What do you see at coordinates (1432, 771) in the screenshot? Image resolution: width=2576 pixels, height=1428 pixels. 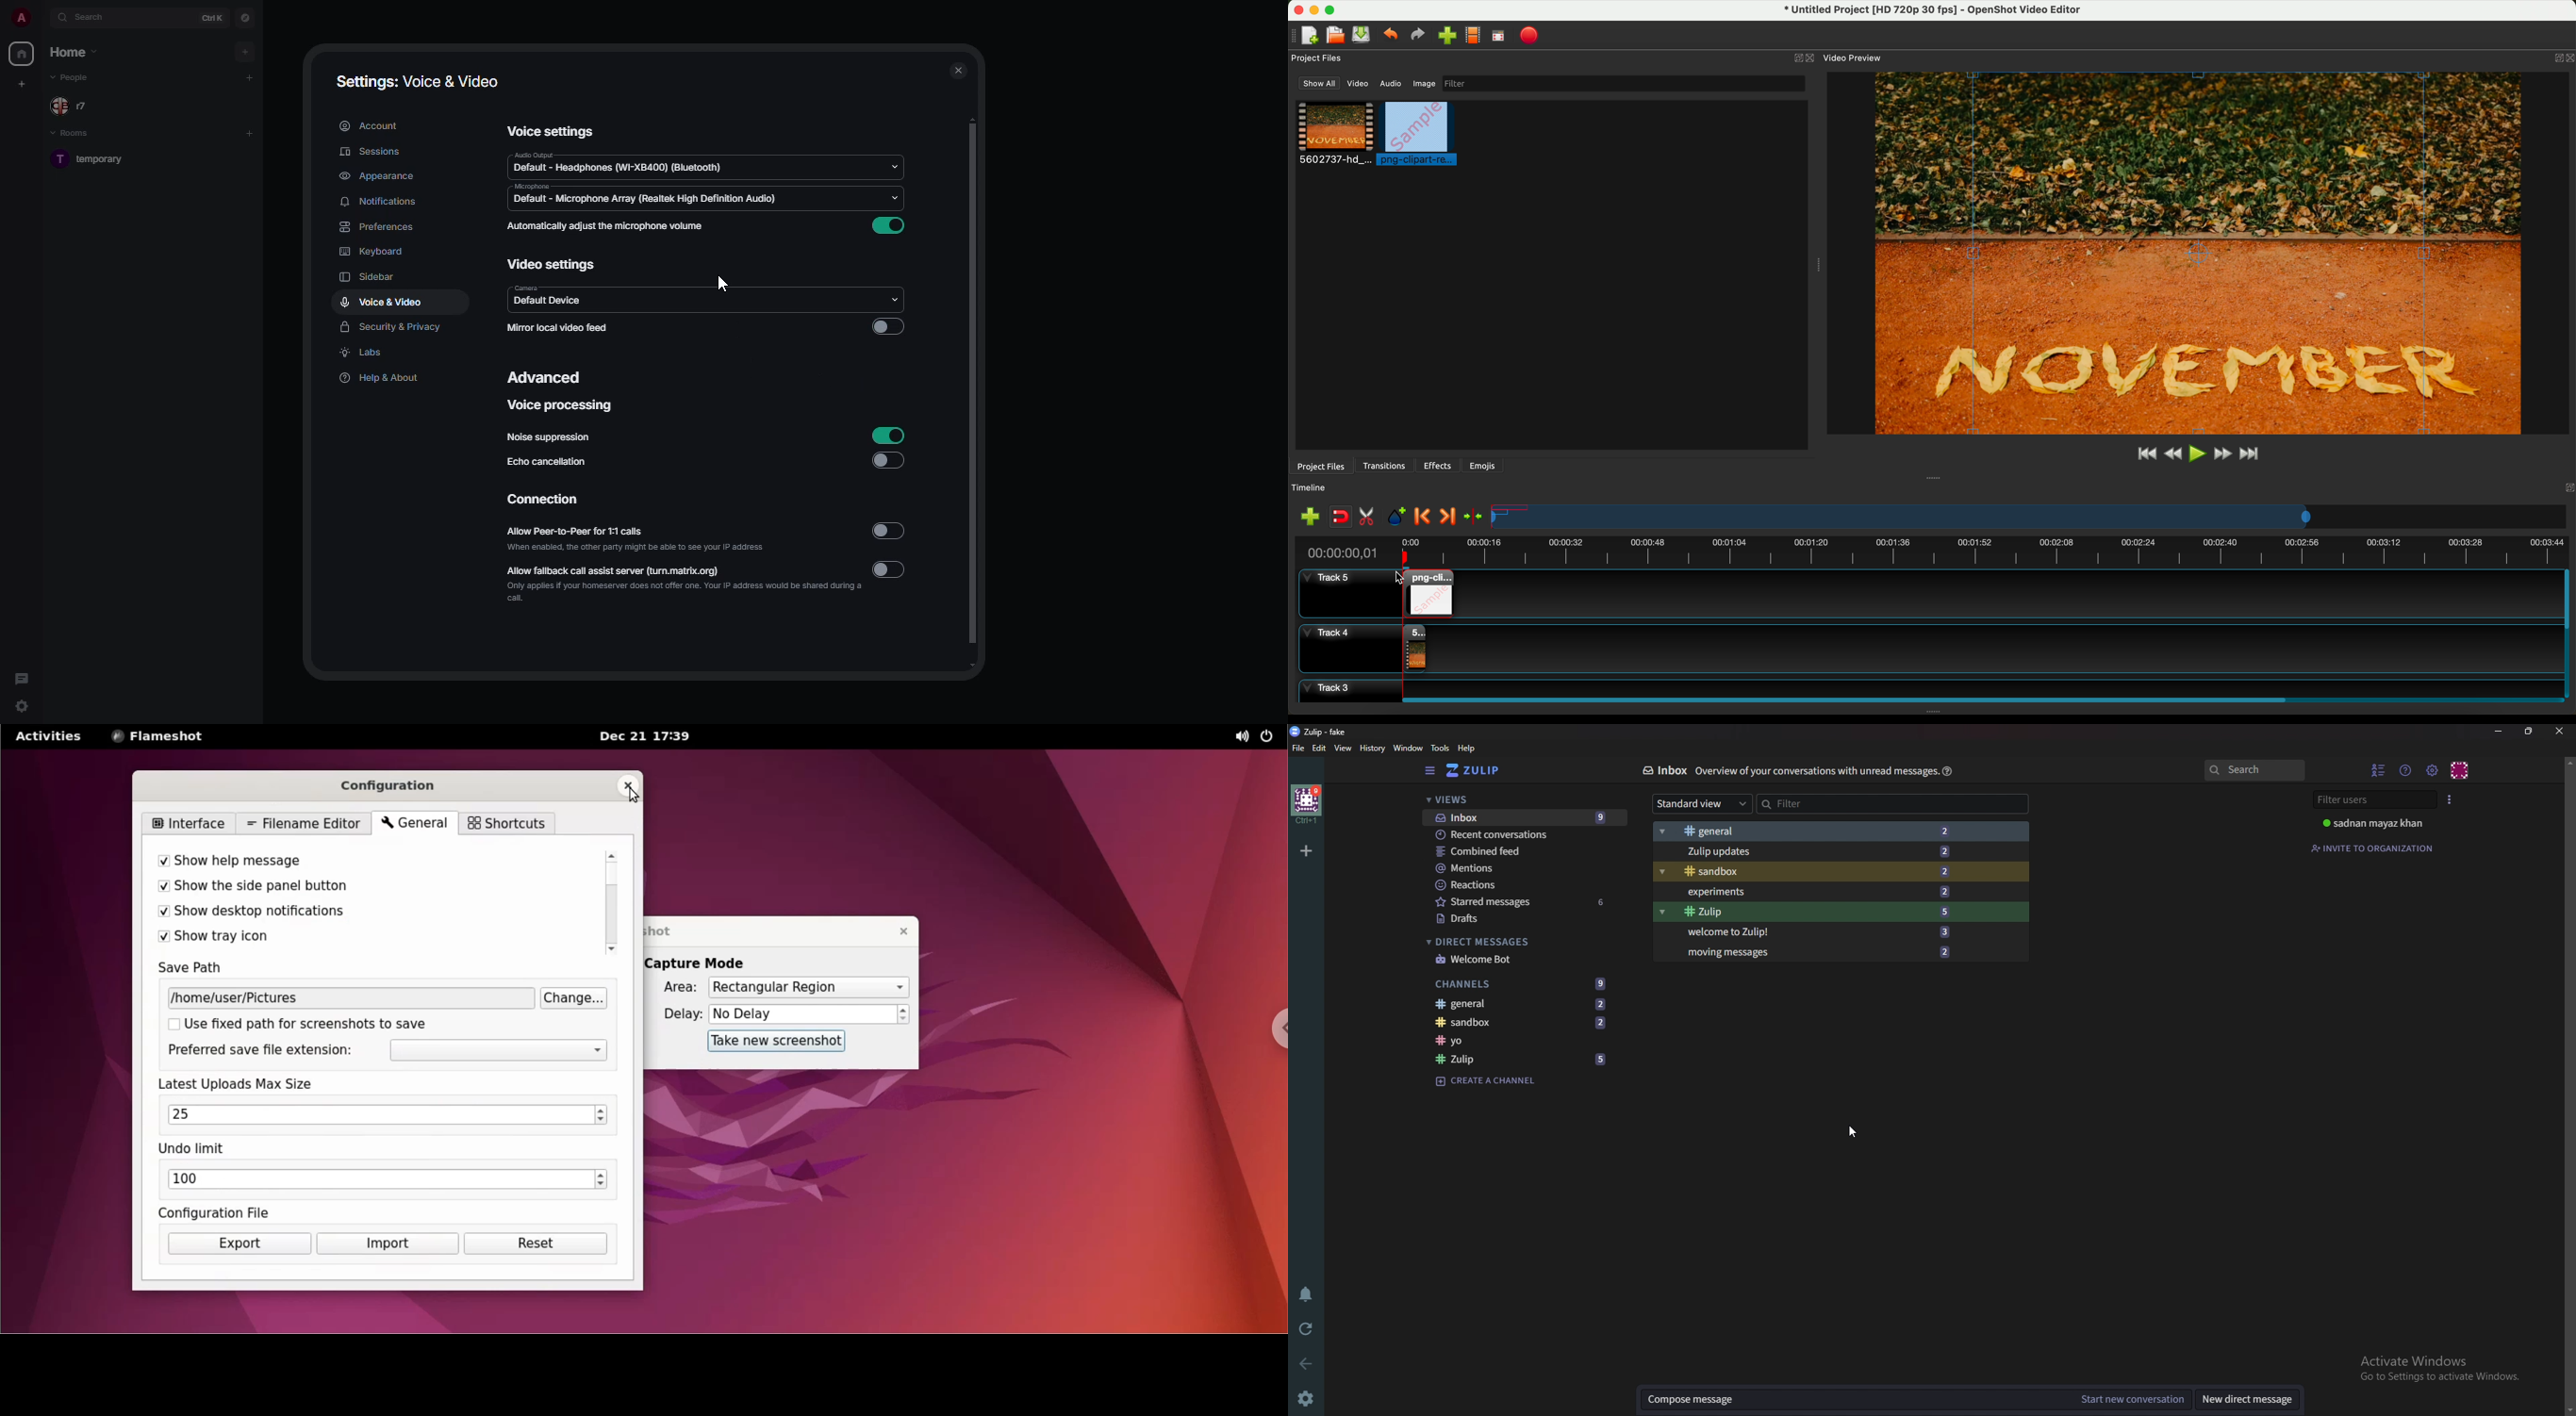 I see `hide sidebar` at bounding box center [1432, 771].